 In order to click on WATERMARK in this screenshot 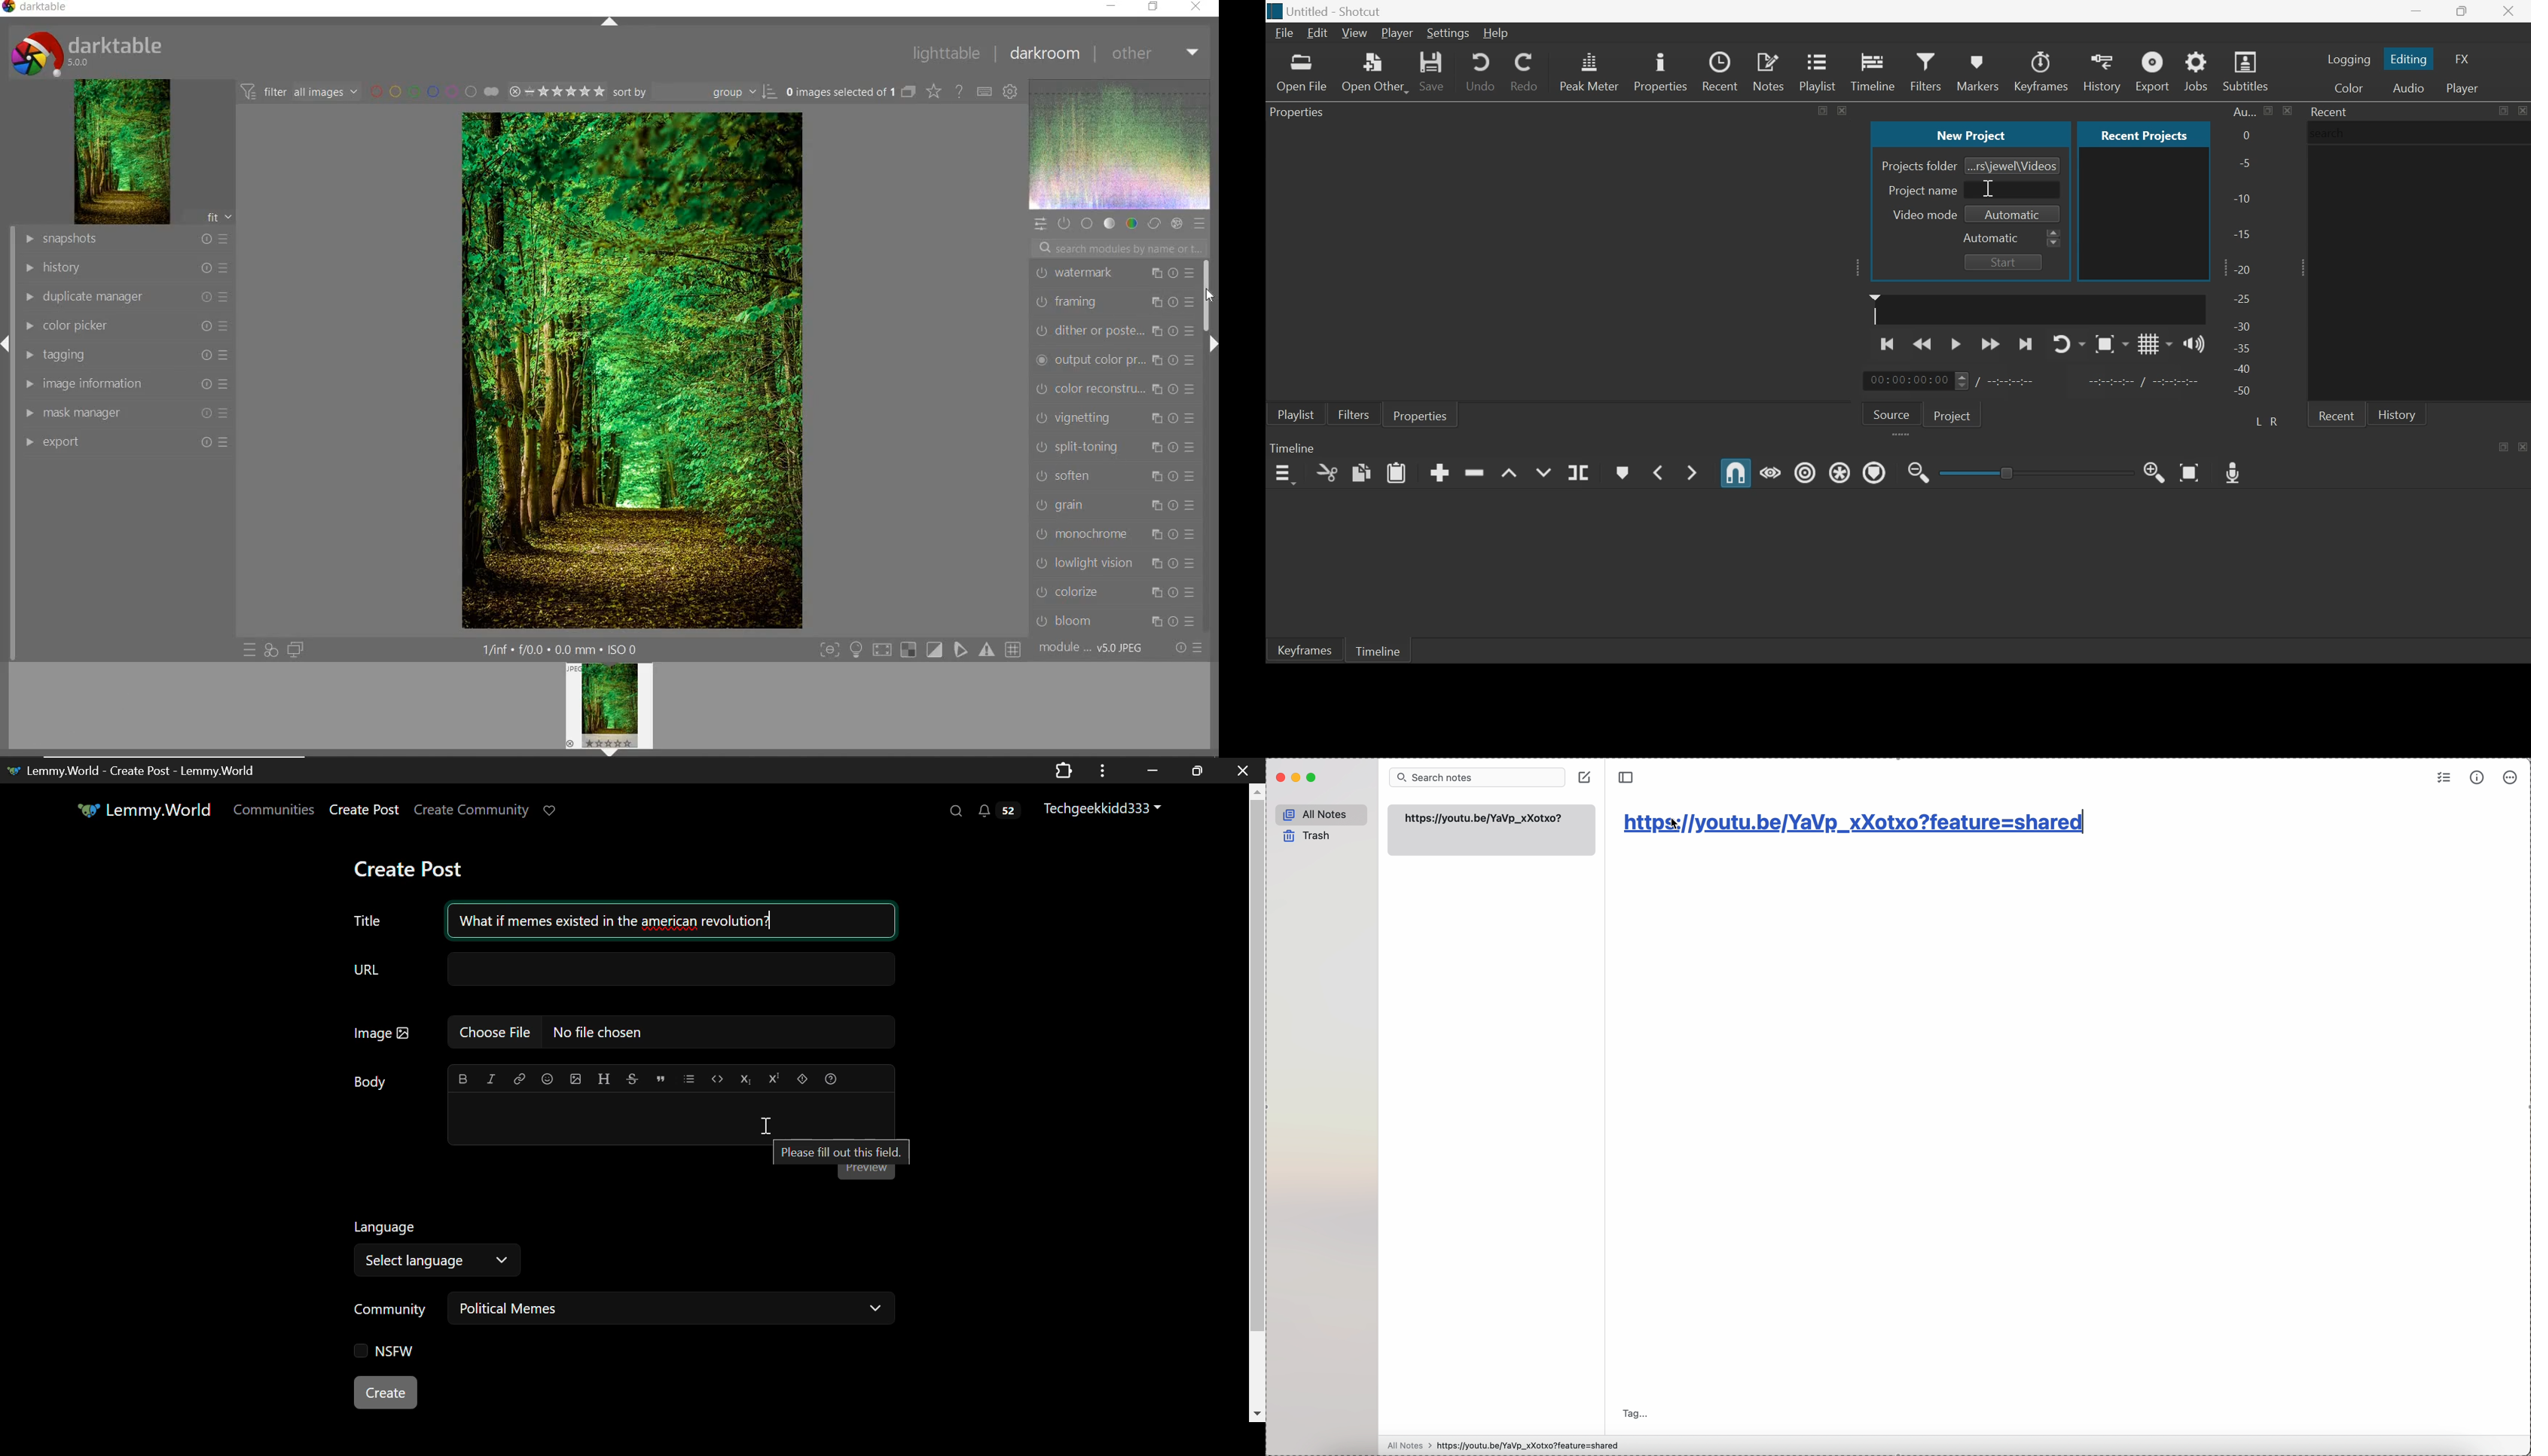, I will do `click(1114, 274)`.